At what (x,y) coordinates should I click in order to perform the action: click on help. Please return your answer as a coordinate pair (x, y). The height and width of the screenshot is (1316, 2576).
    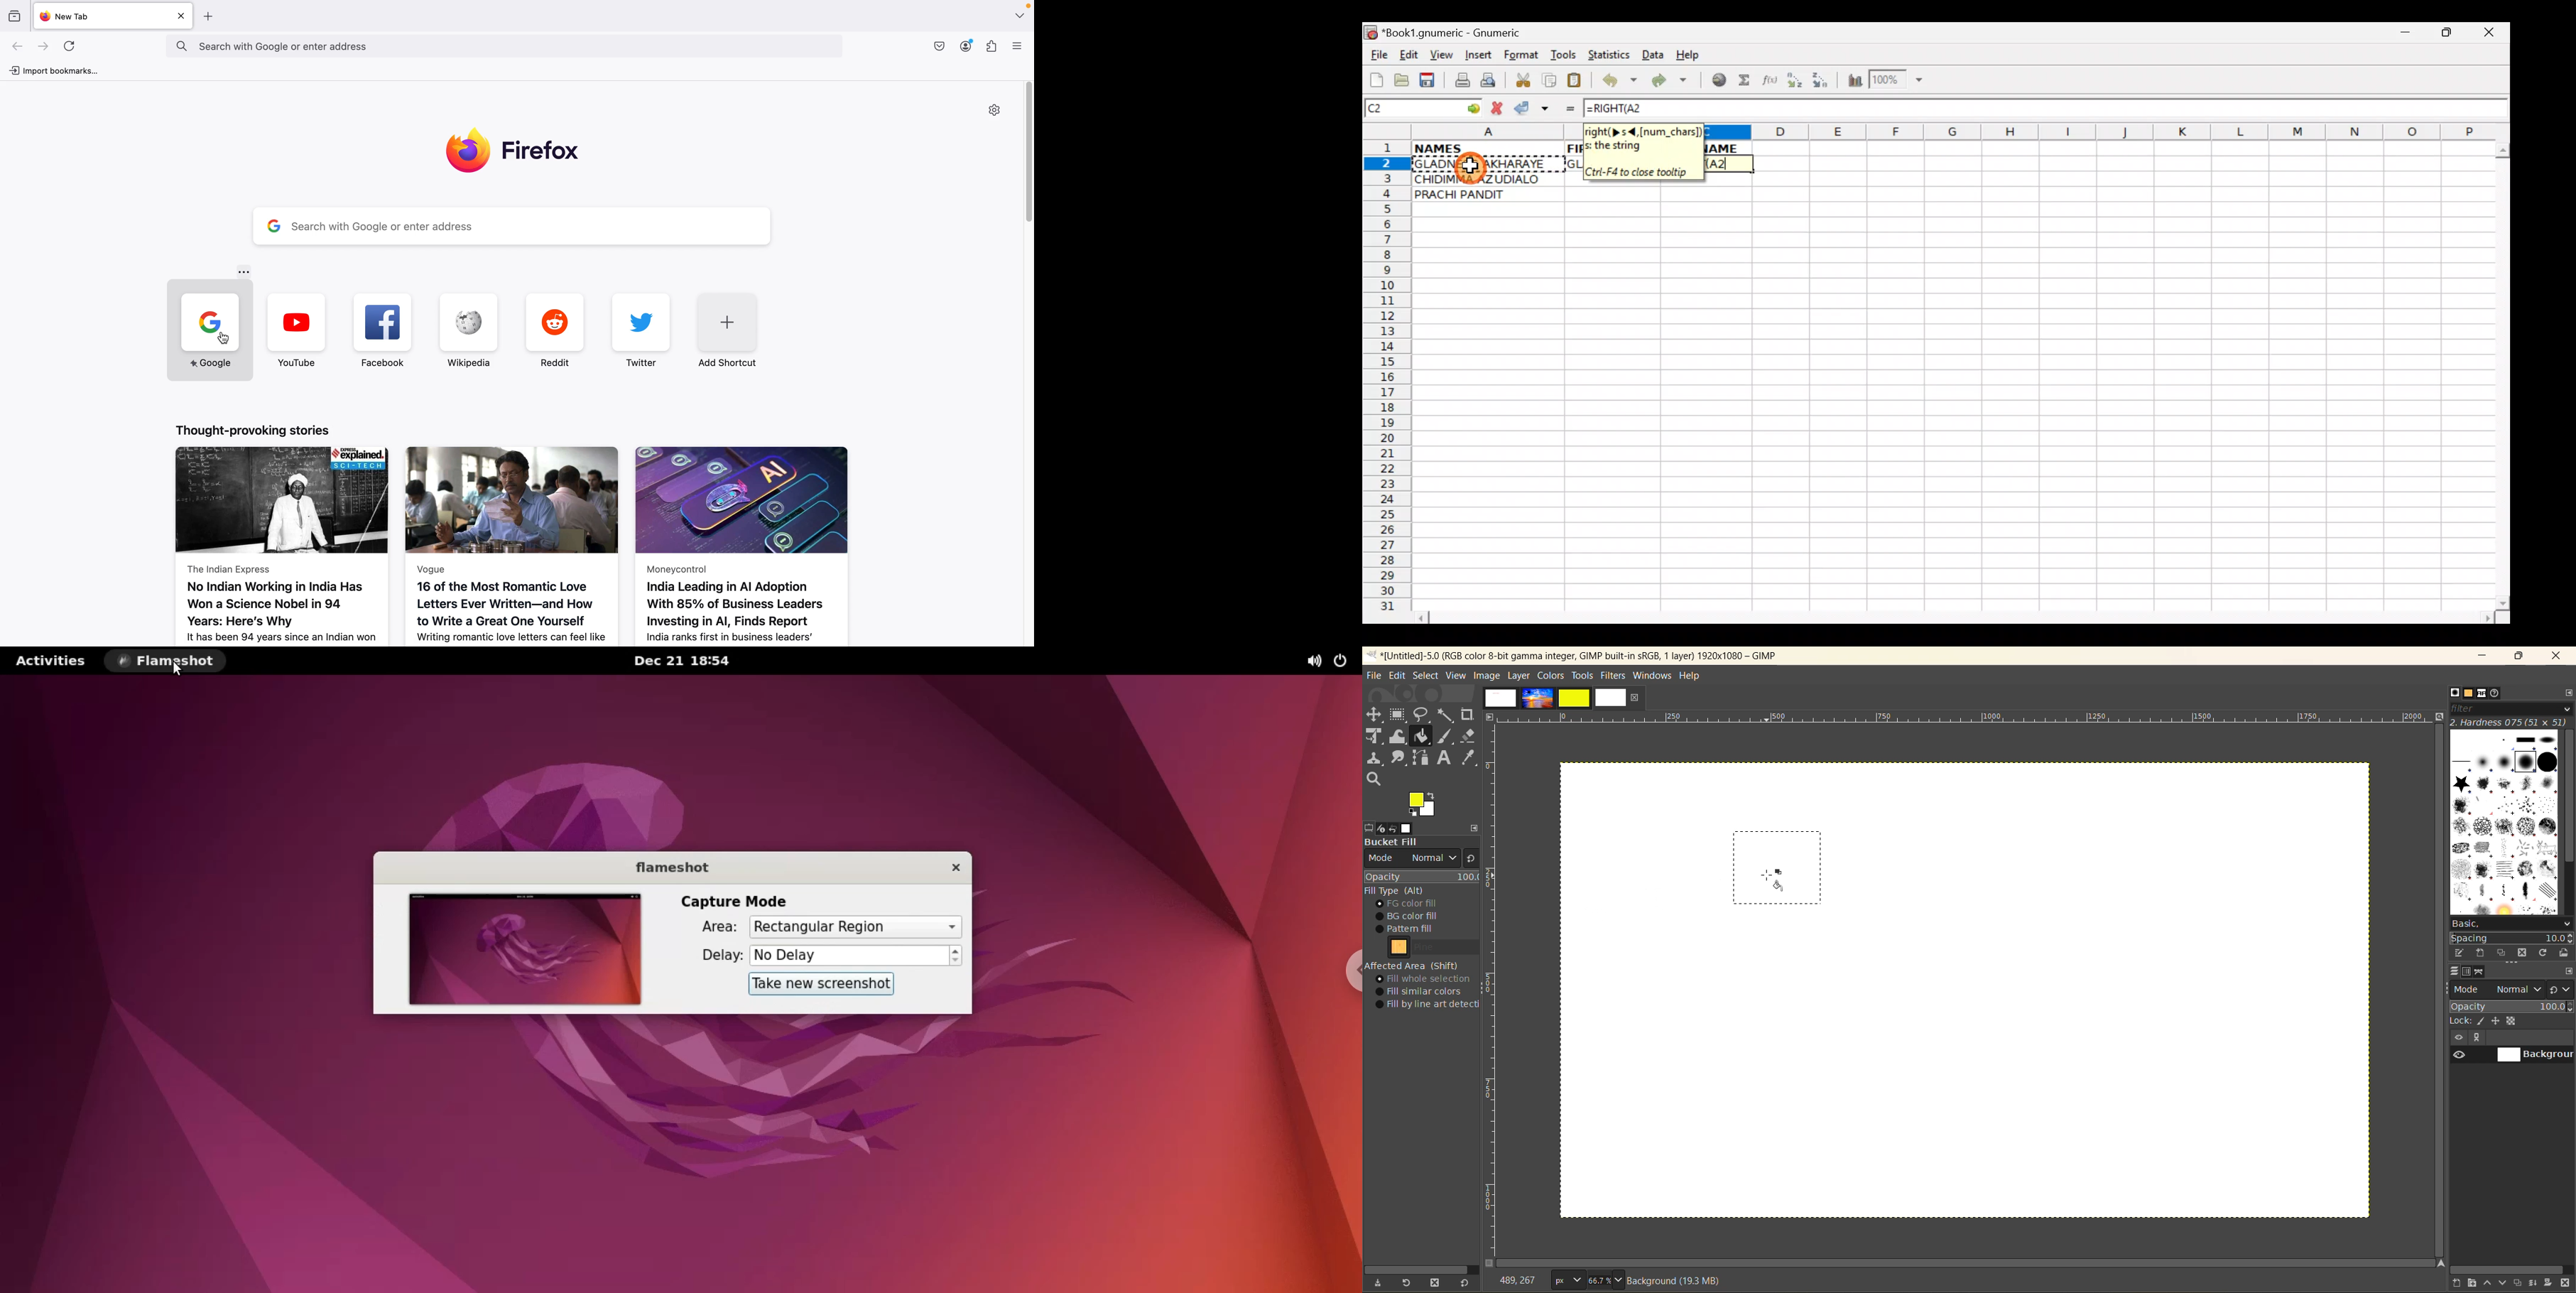
    Looking at the image, I should click on (1694, 675).